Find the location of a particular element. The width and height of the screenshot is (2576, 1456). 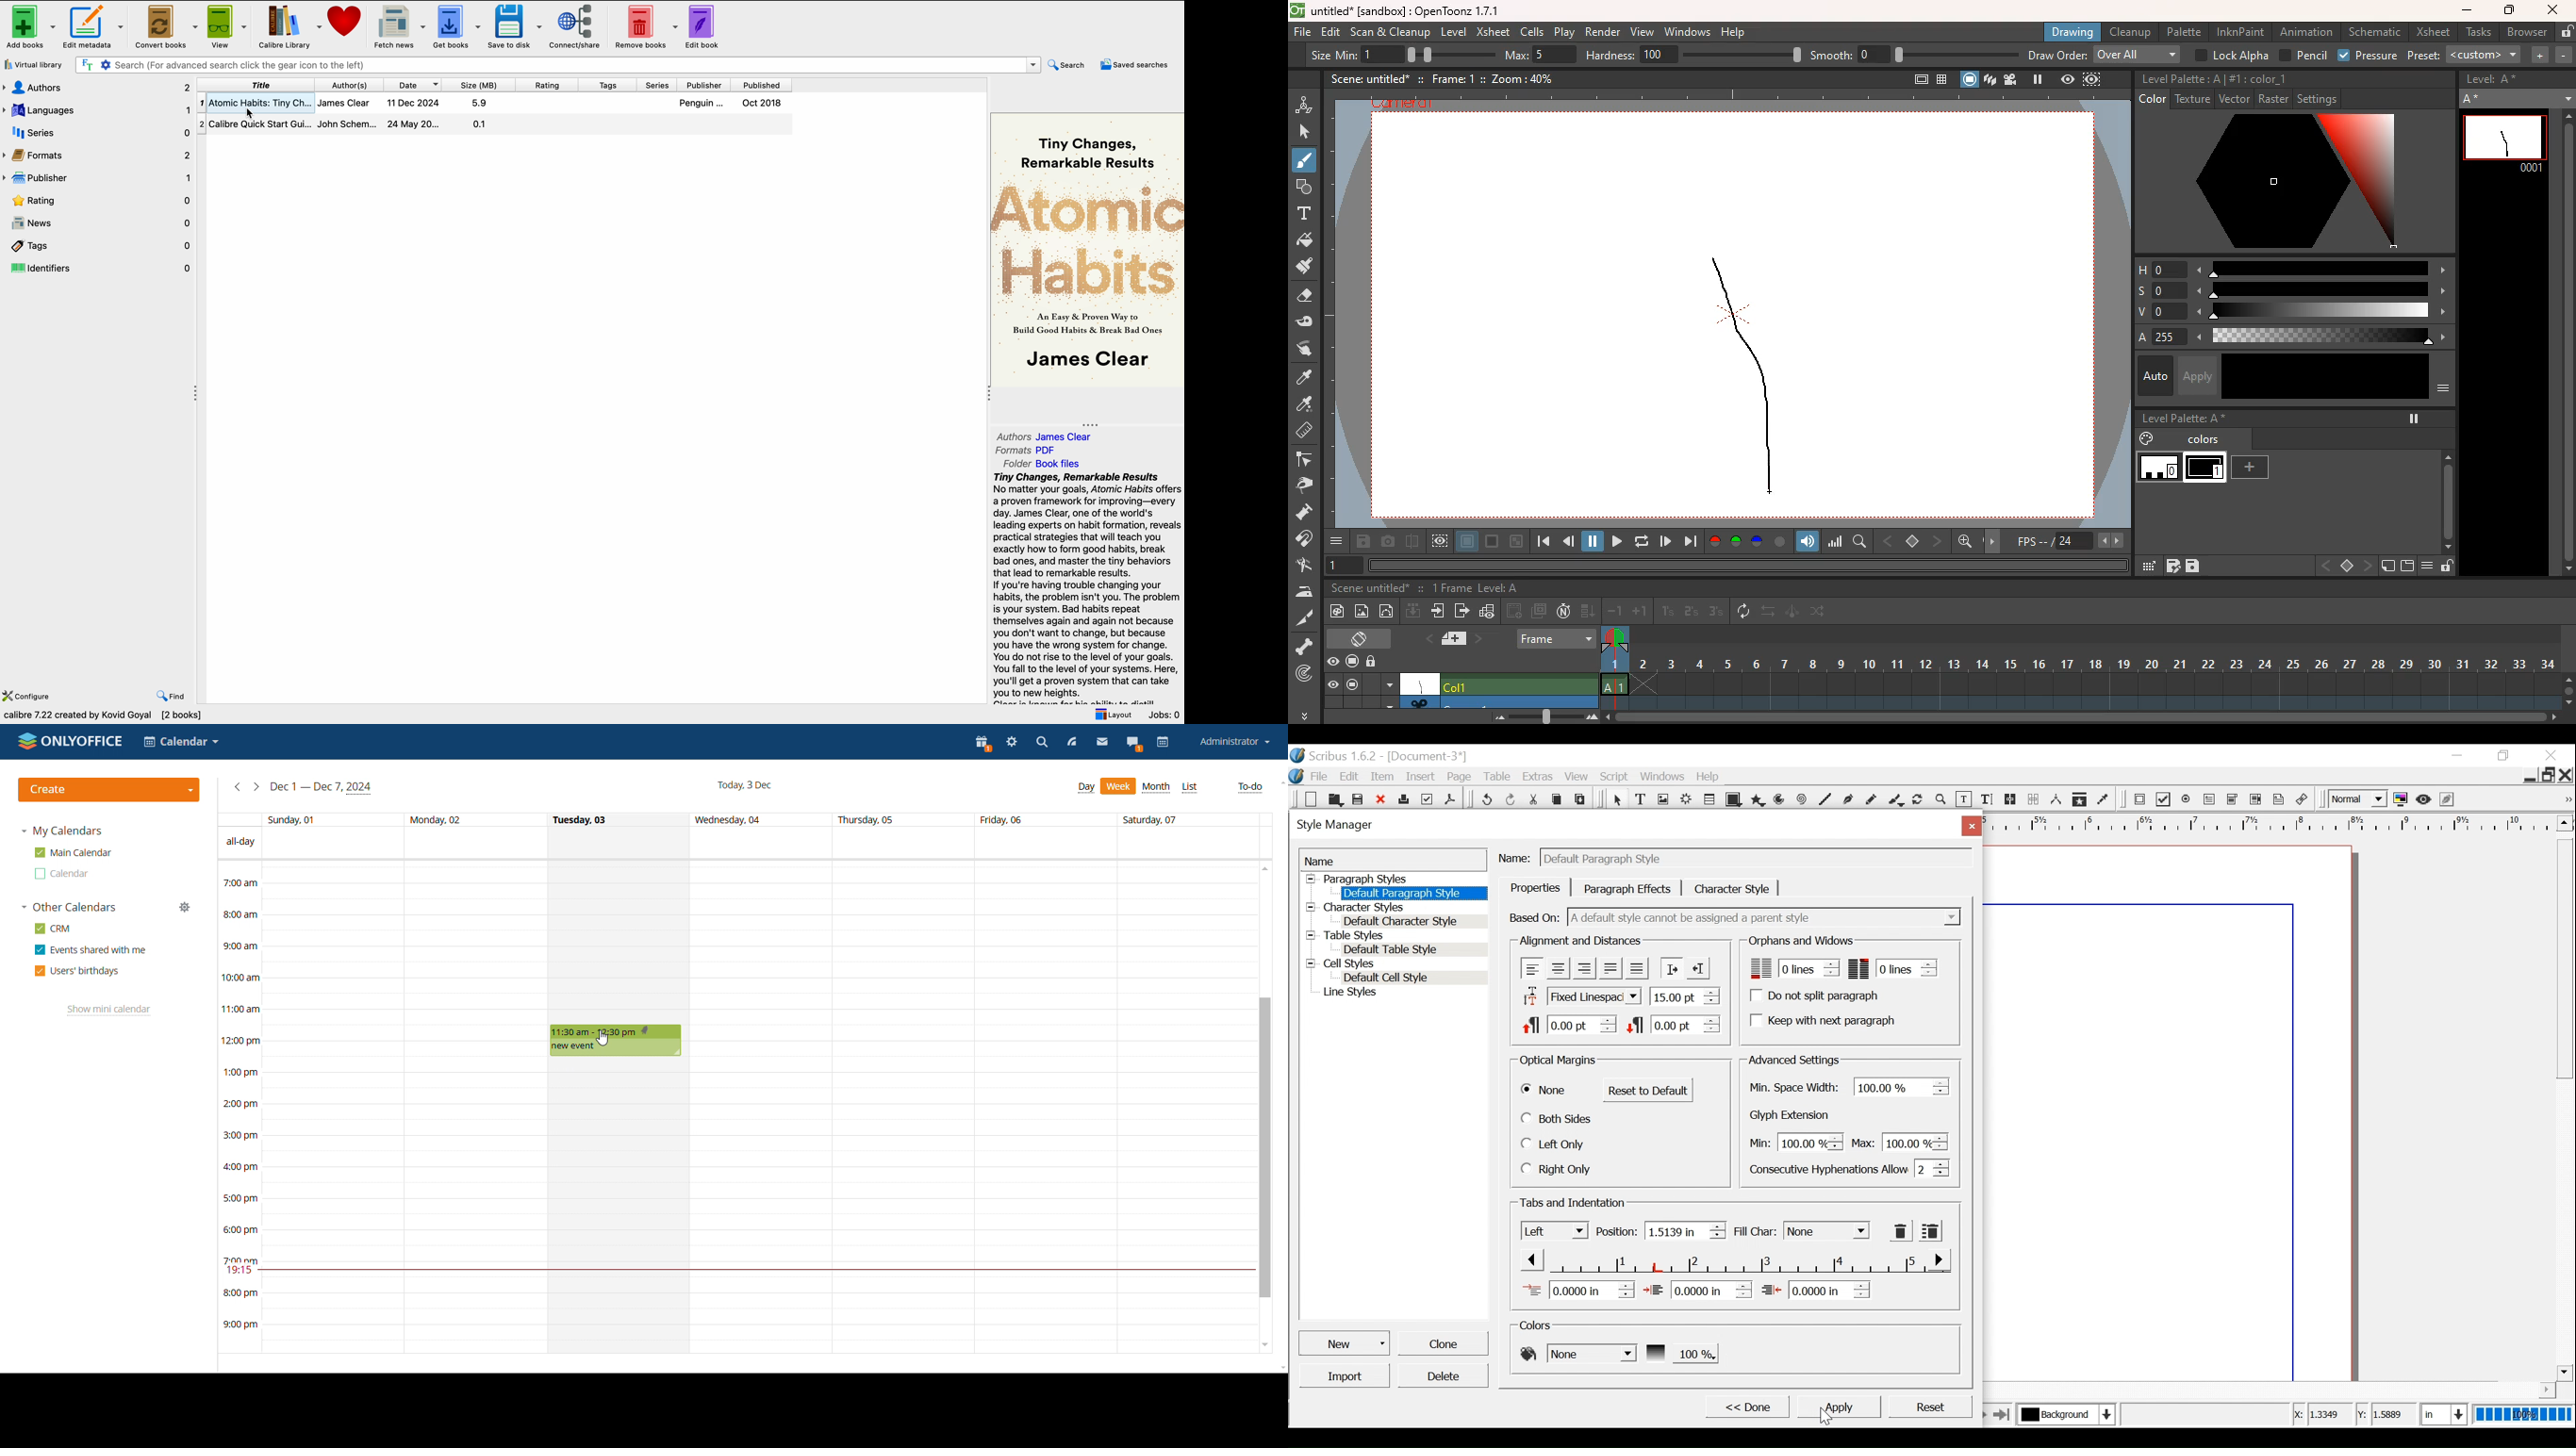

find is located at coordinates (172, 697).